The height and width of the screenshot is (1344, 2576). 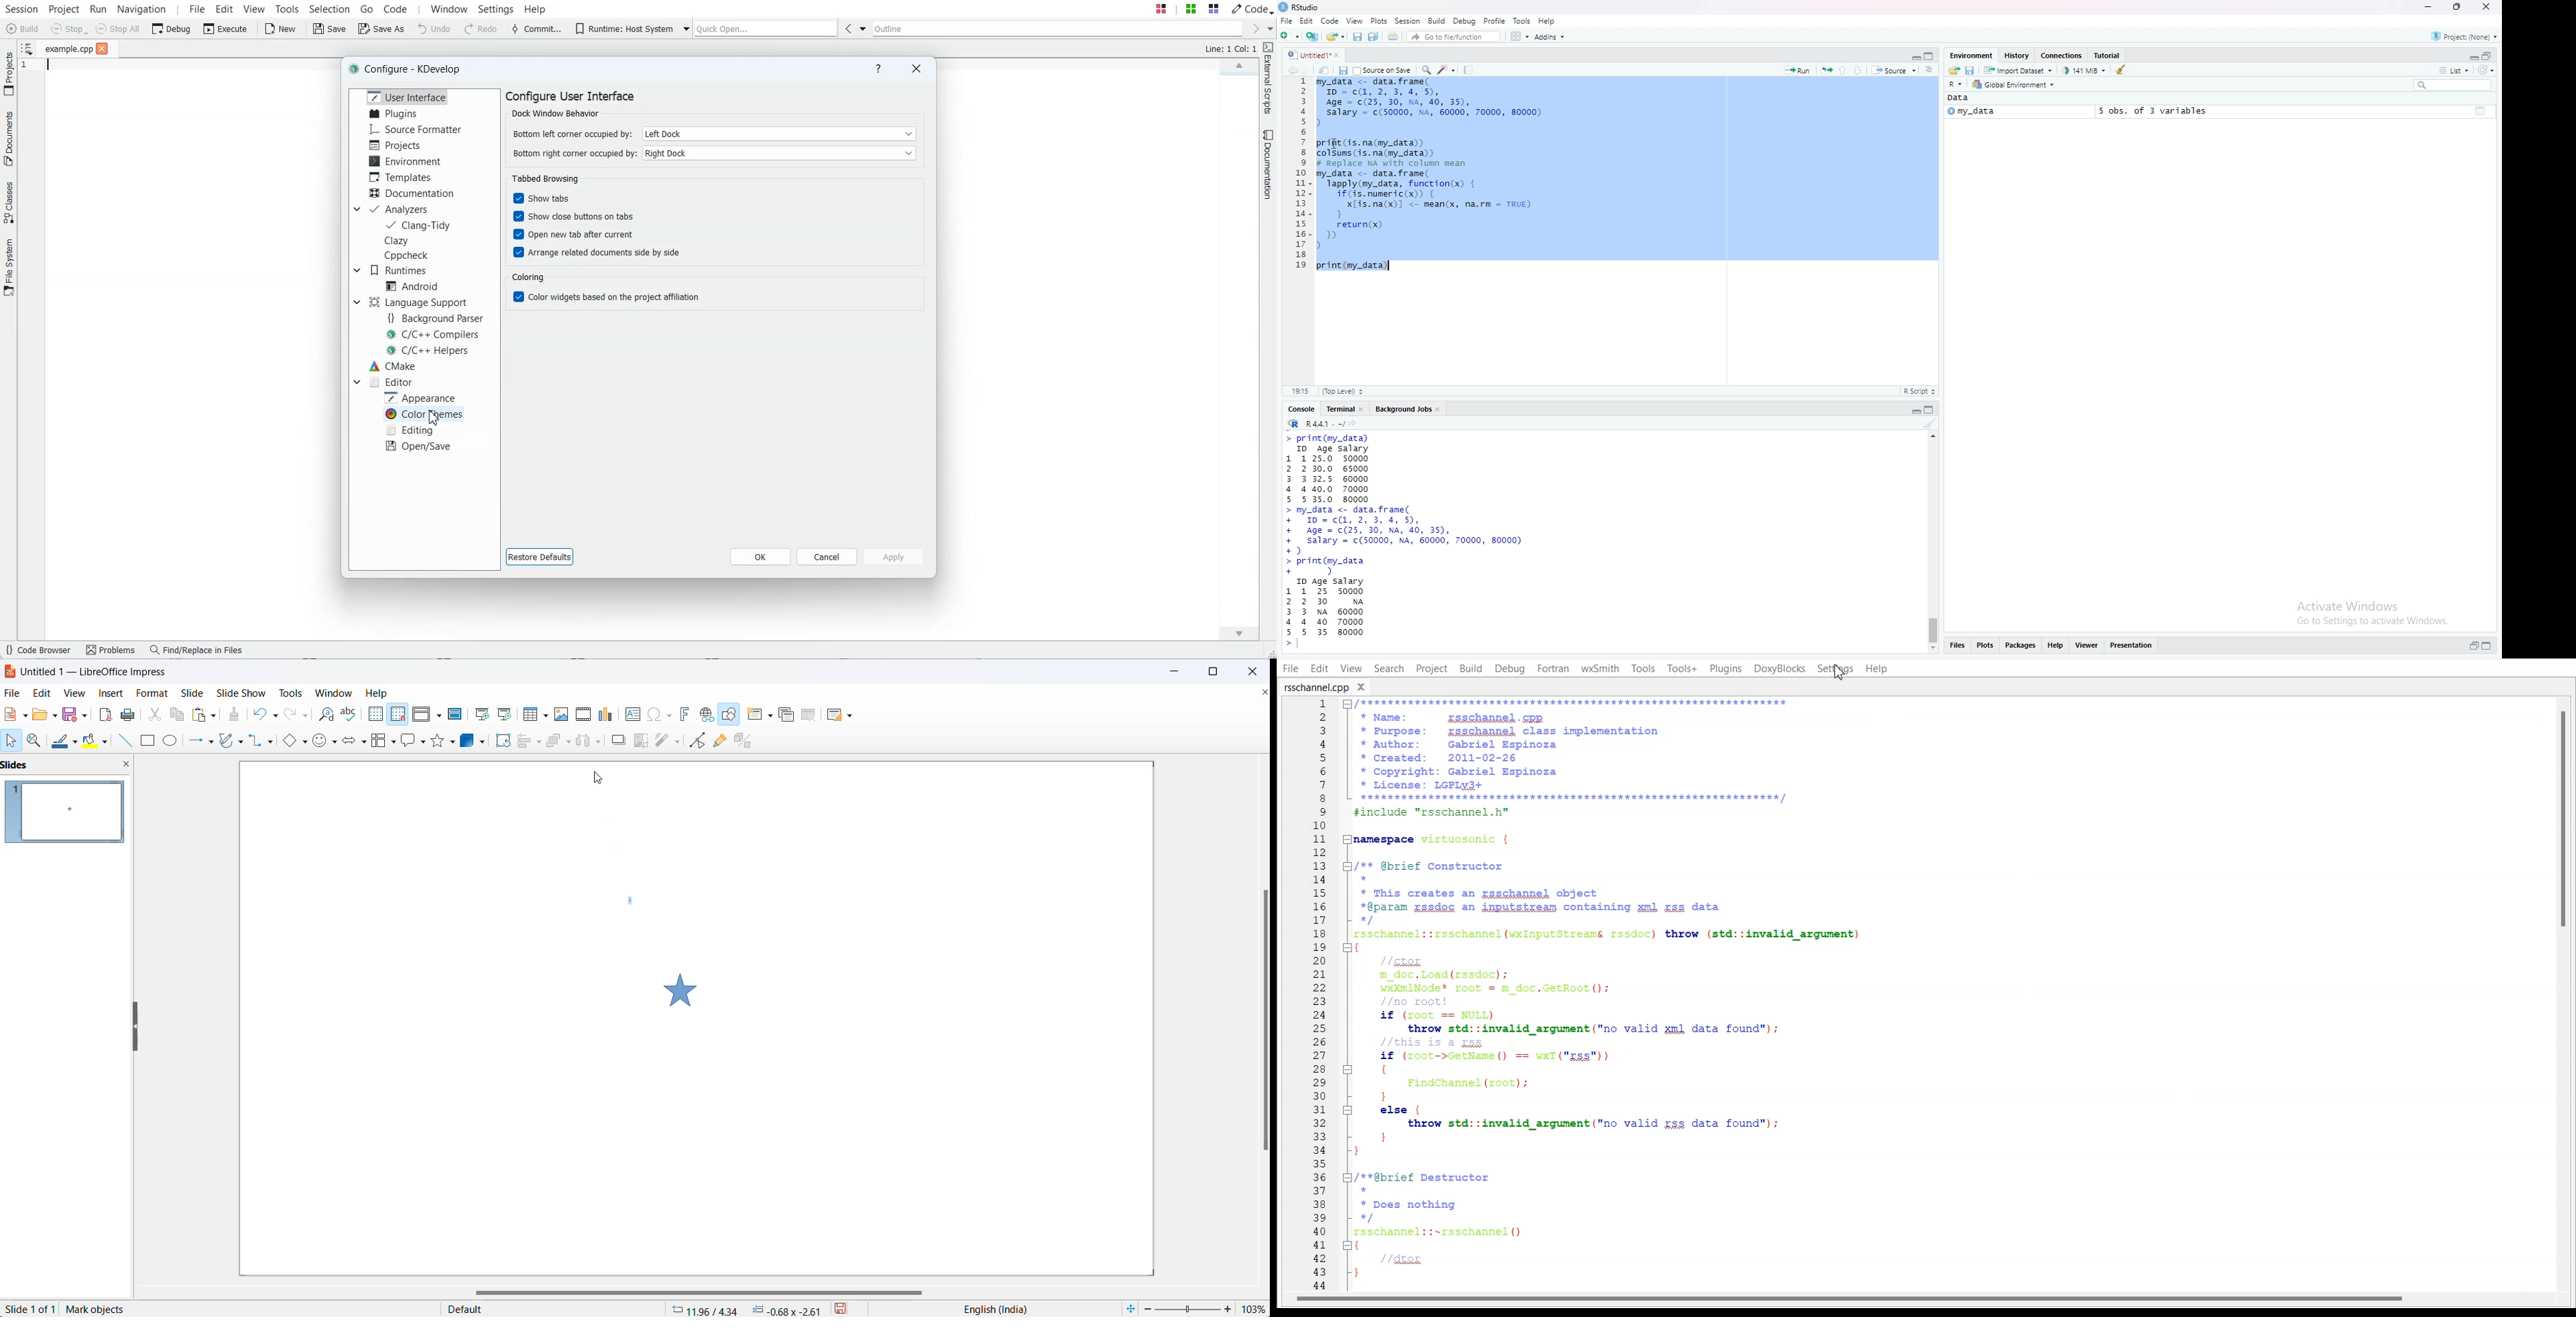 What do you see at coordinates (1302, 174) in the screenshot?
I see `line numbers` at bounding box center [1302, 174].